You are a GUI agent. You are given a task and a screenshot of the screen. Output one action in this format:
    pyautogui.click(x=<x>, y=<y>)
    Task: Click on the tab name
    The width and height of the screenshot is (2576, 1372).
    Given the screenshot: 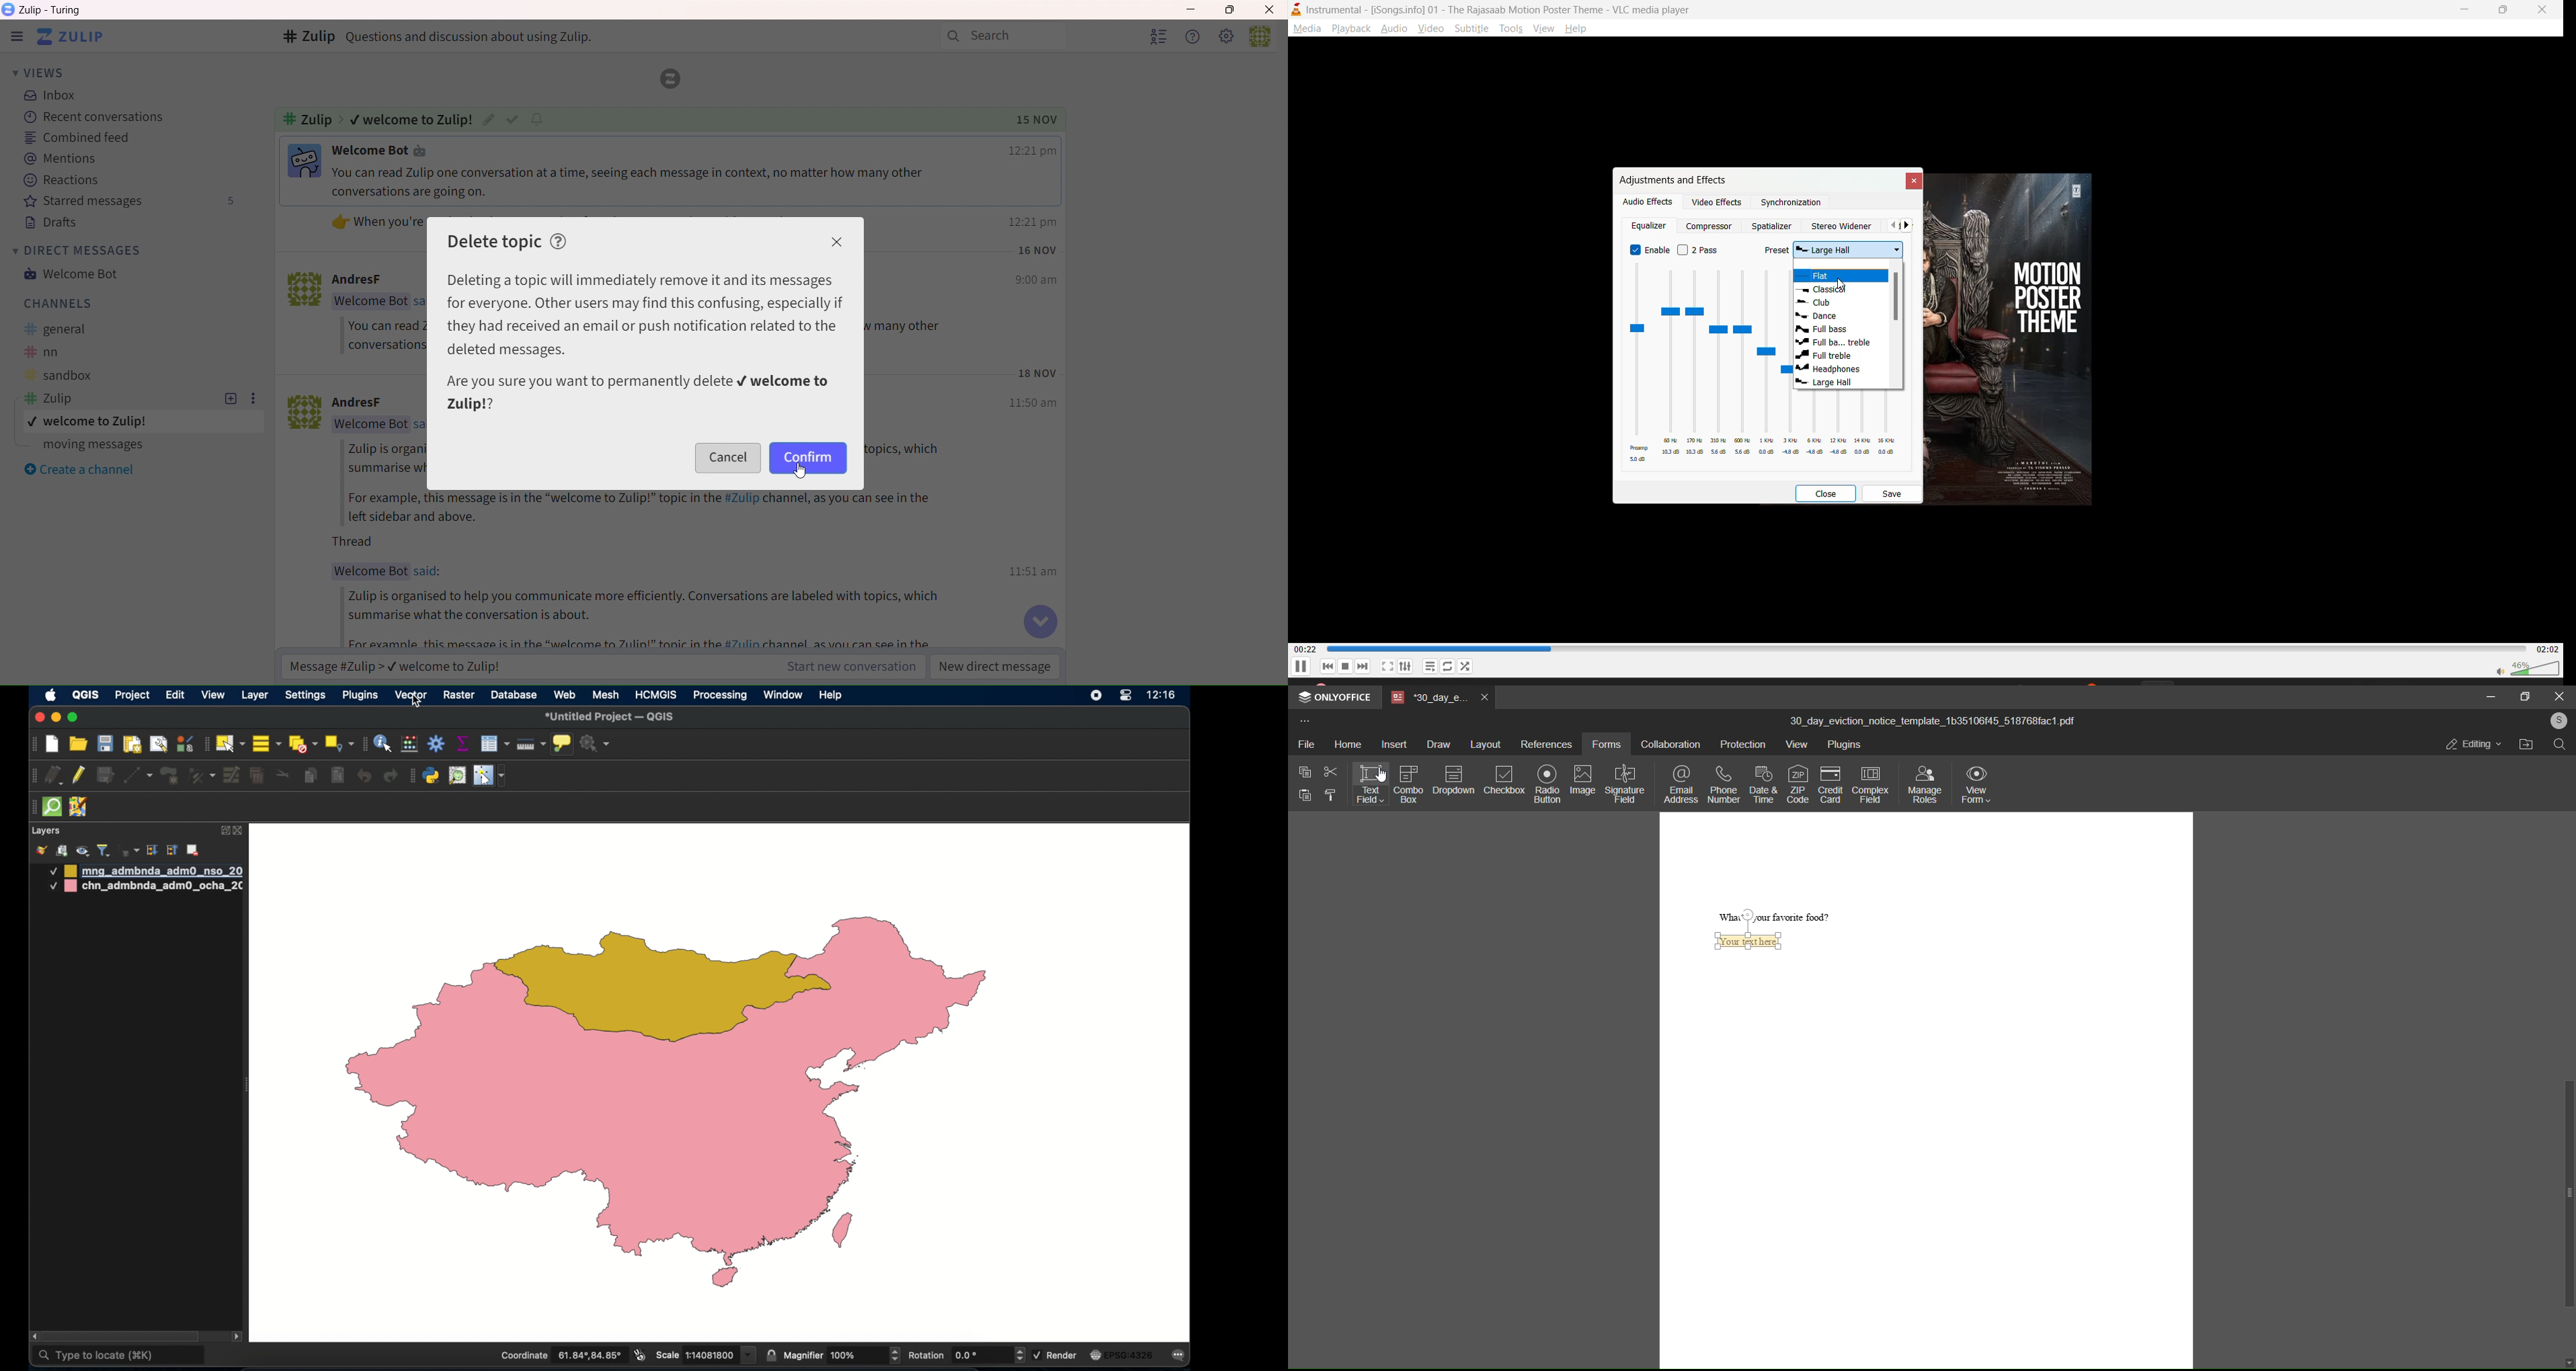 What is the action you would take?
    pyautogui.click(x=1428, y=699)
    